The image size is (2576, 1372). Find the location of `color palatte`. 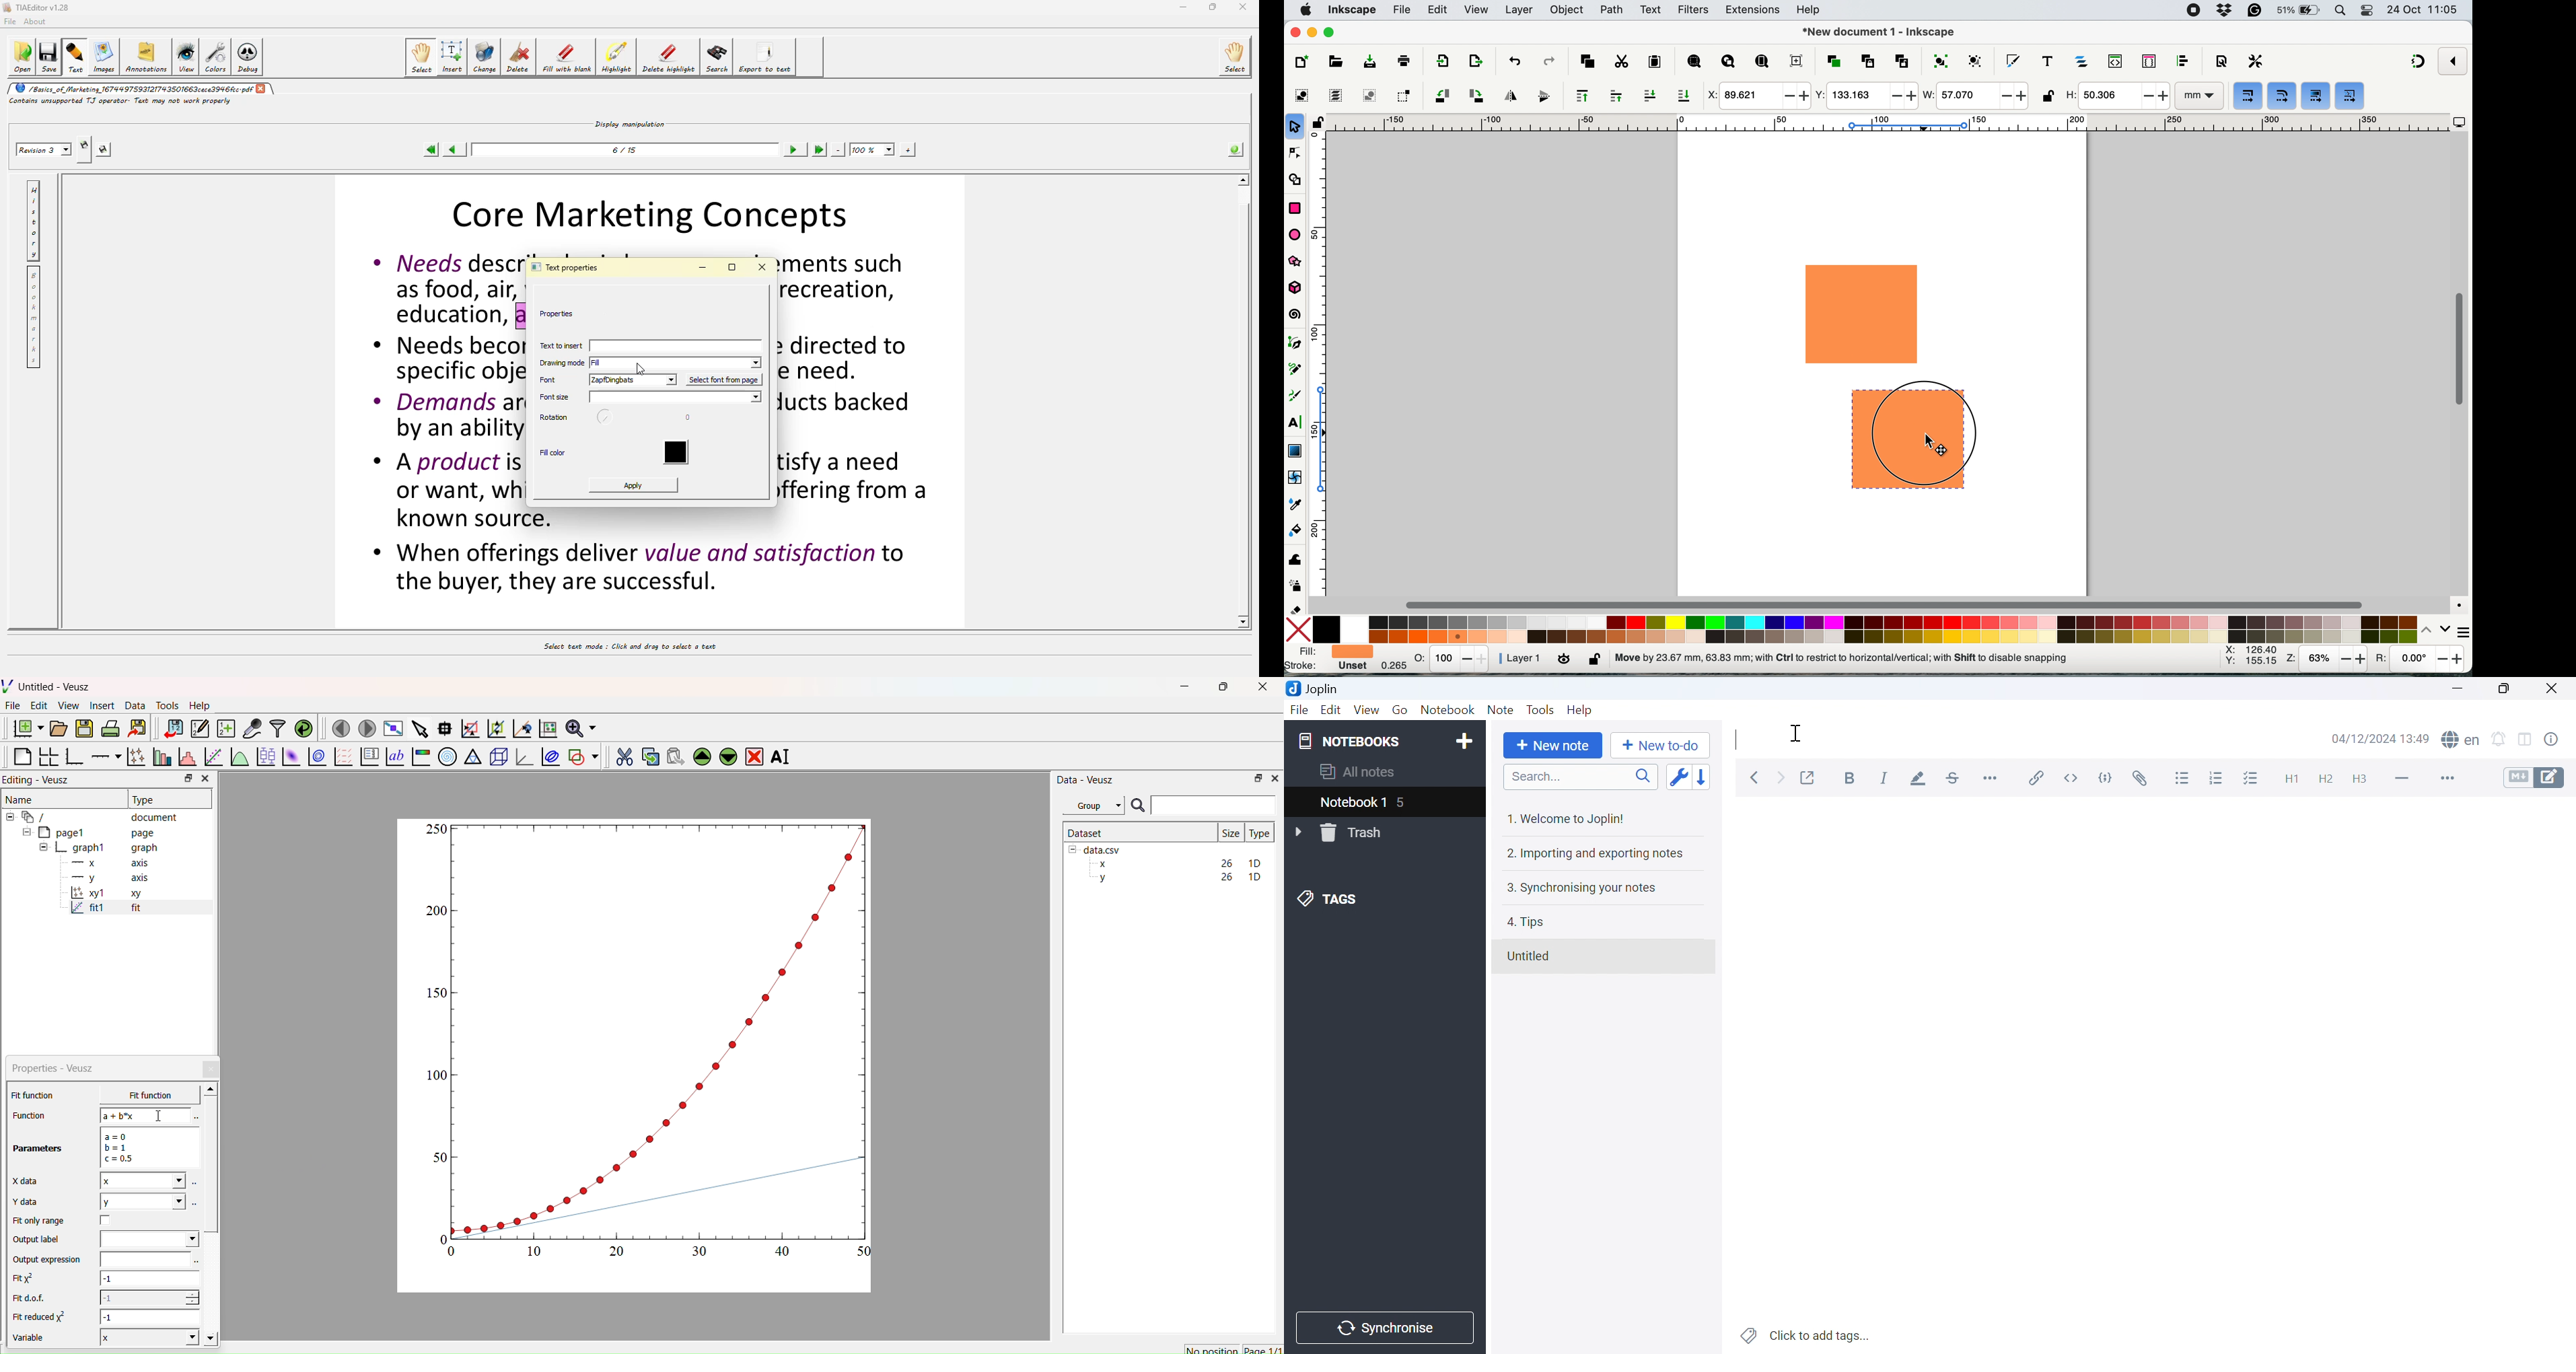

color palatte is located at coordinates (1866, 628).